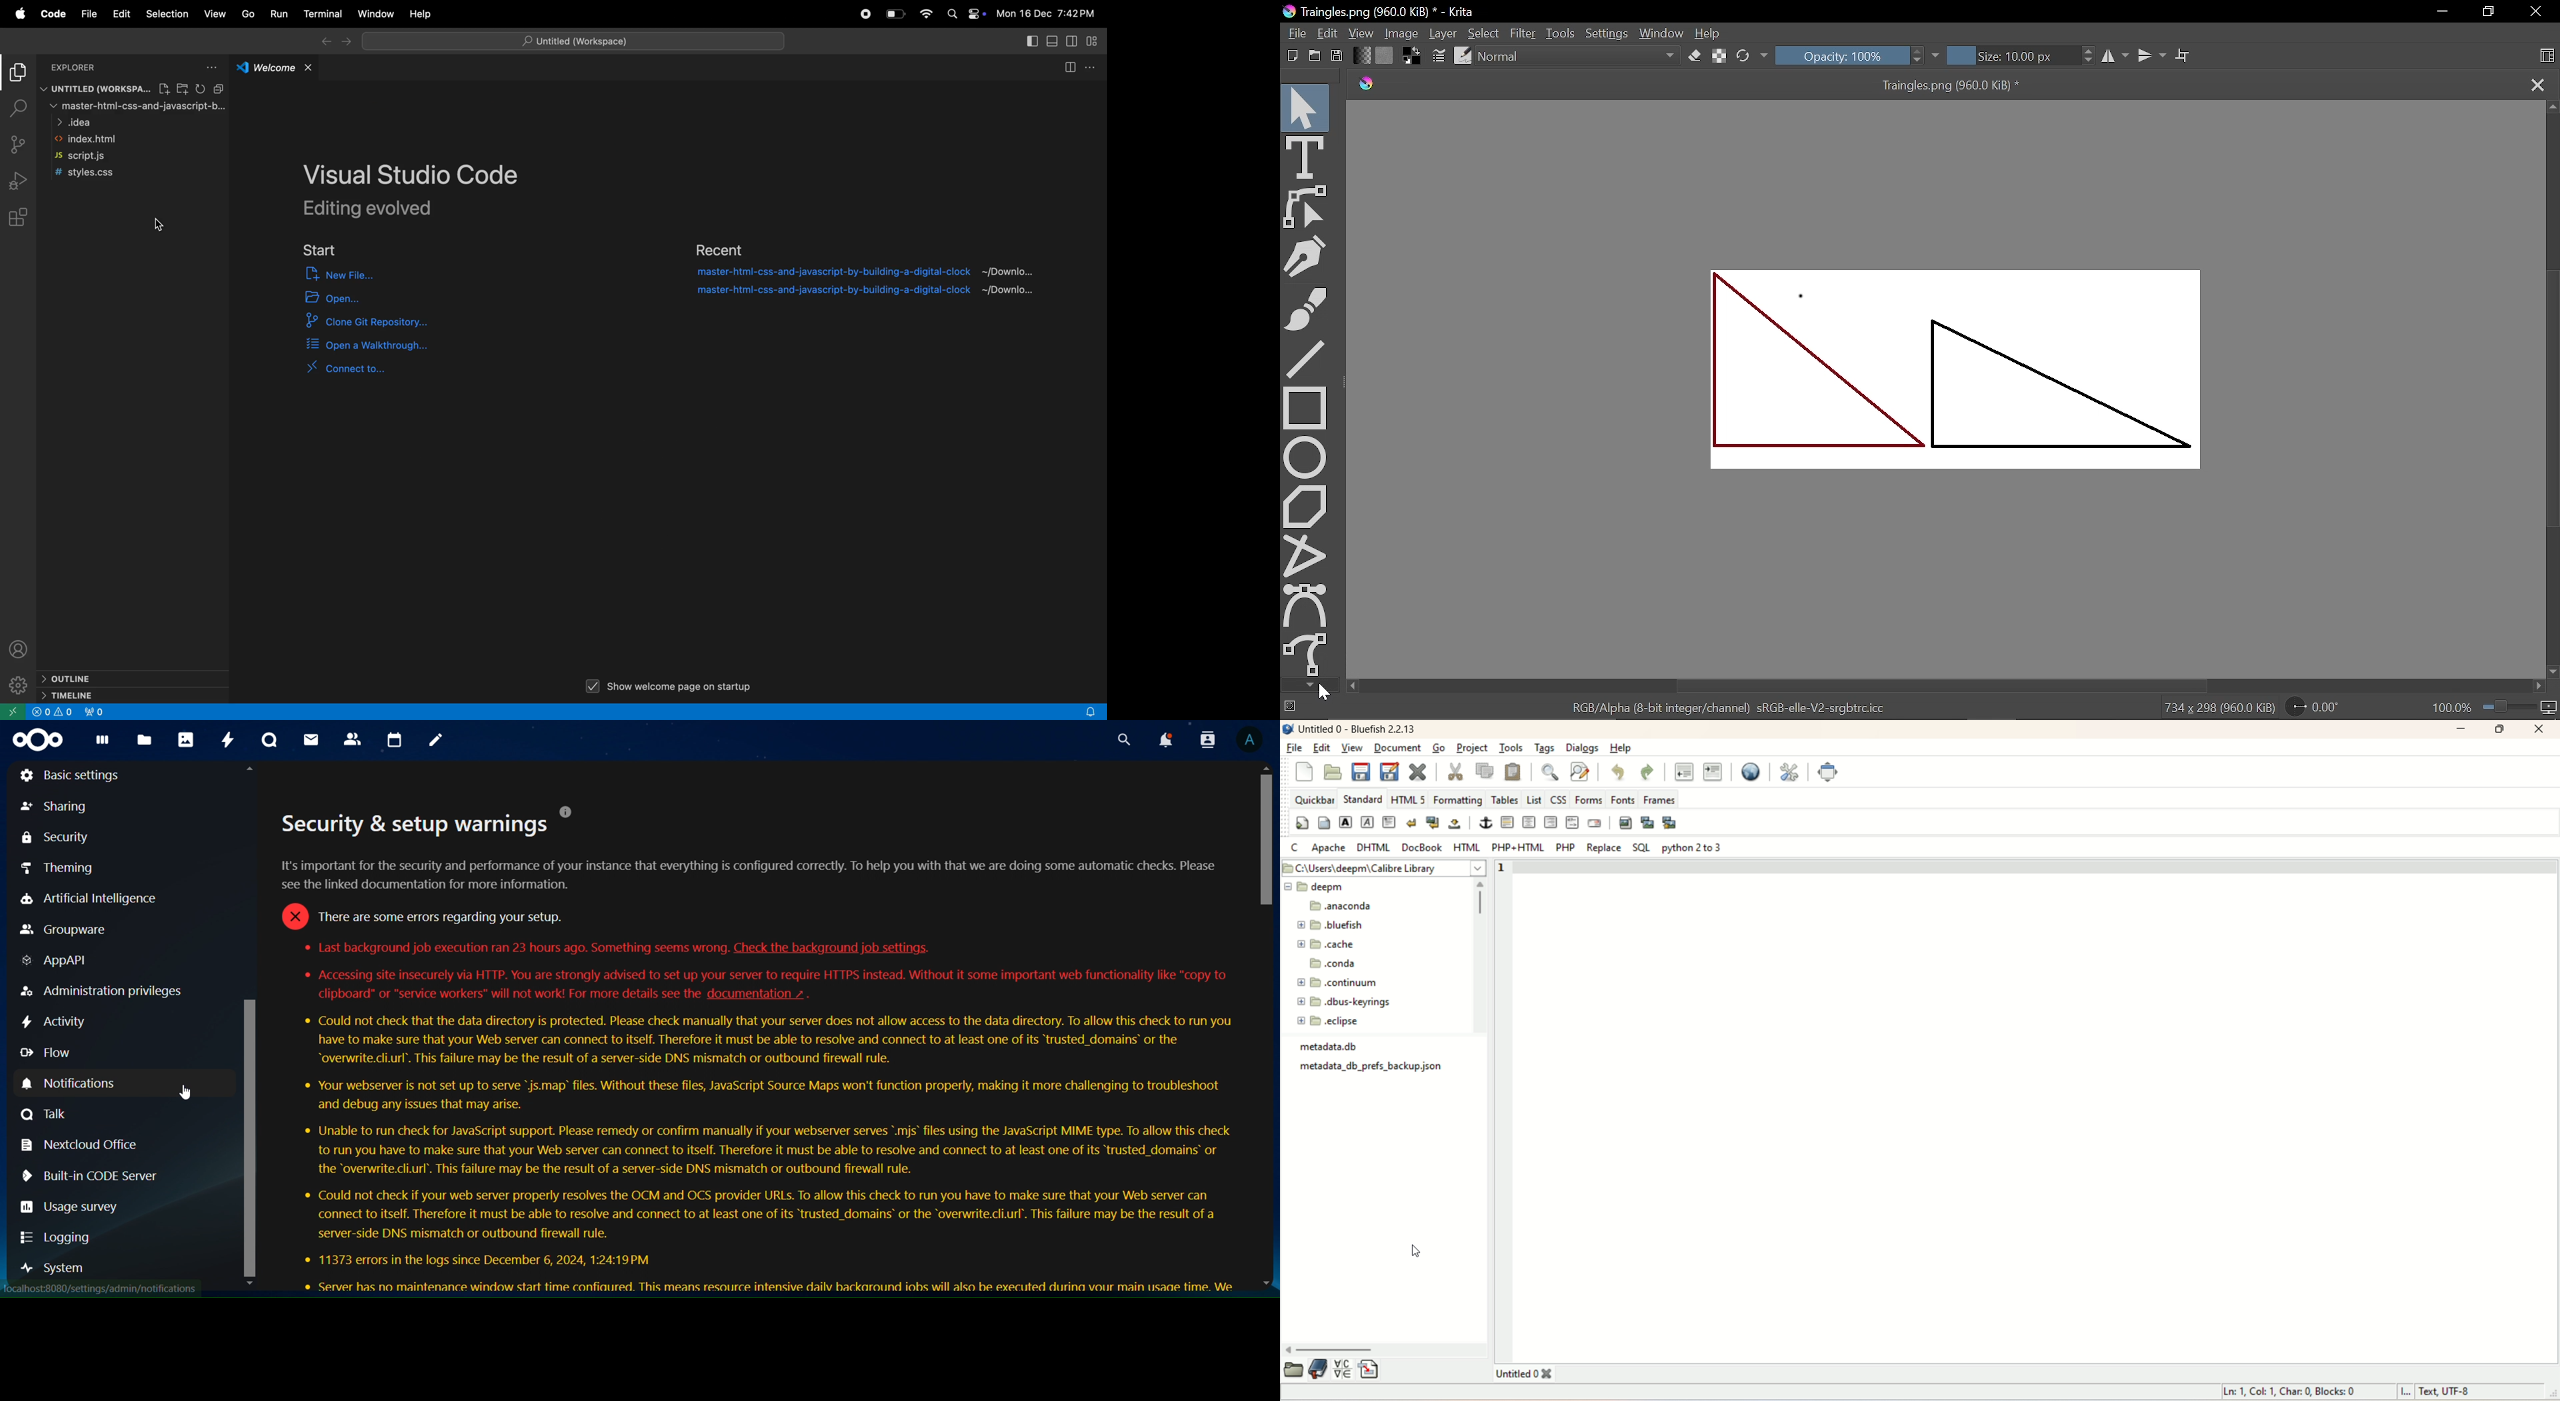  What do you see at coordinates (325, 42) in the screenshot?
I see `go back` at bounding box center [325, 42].